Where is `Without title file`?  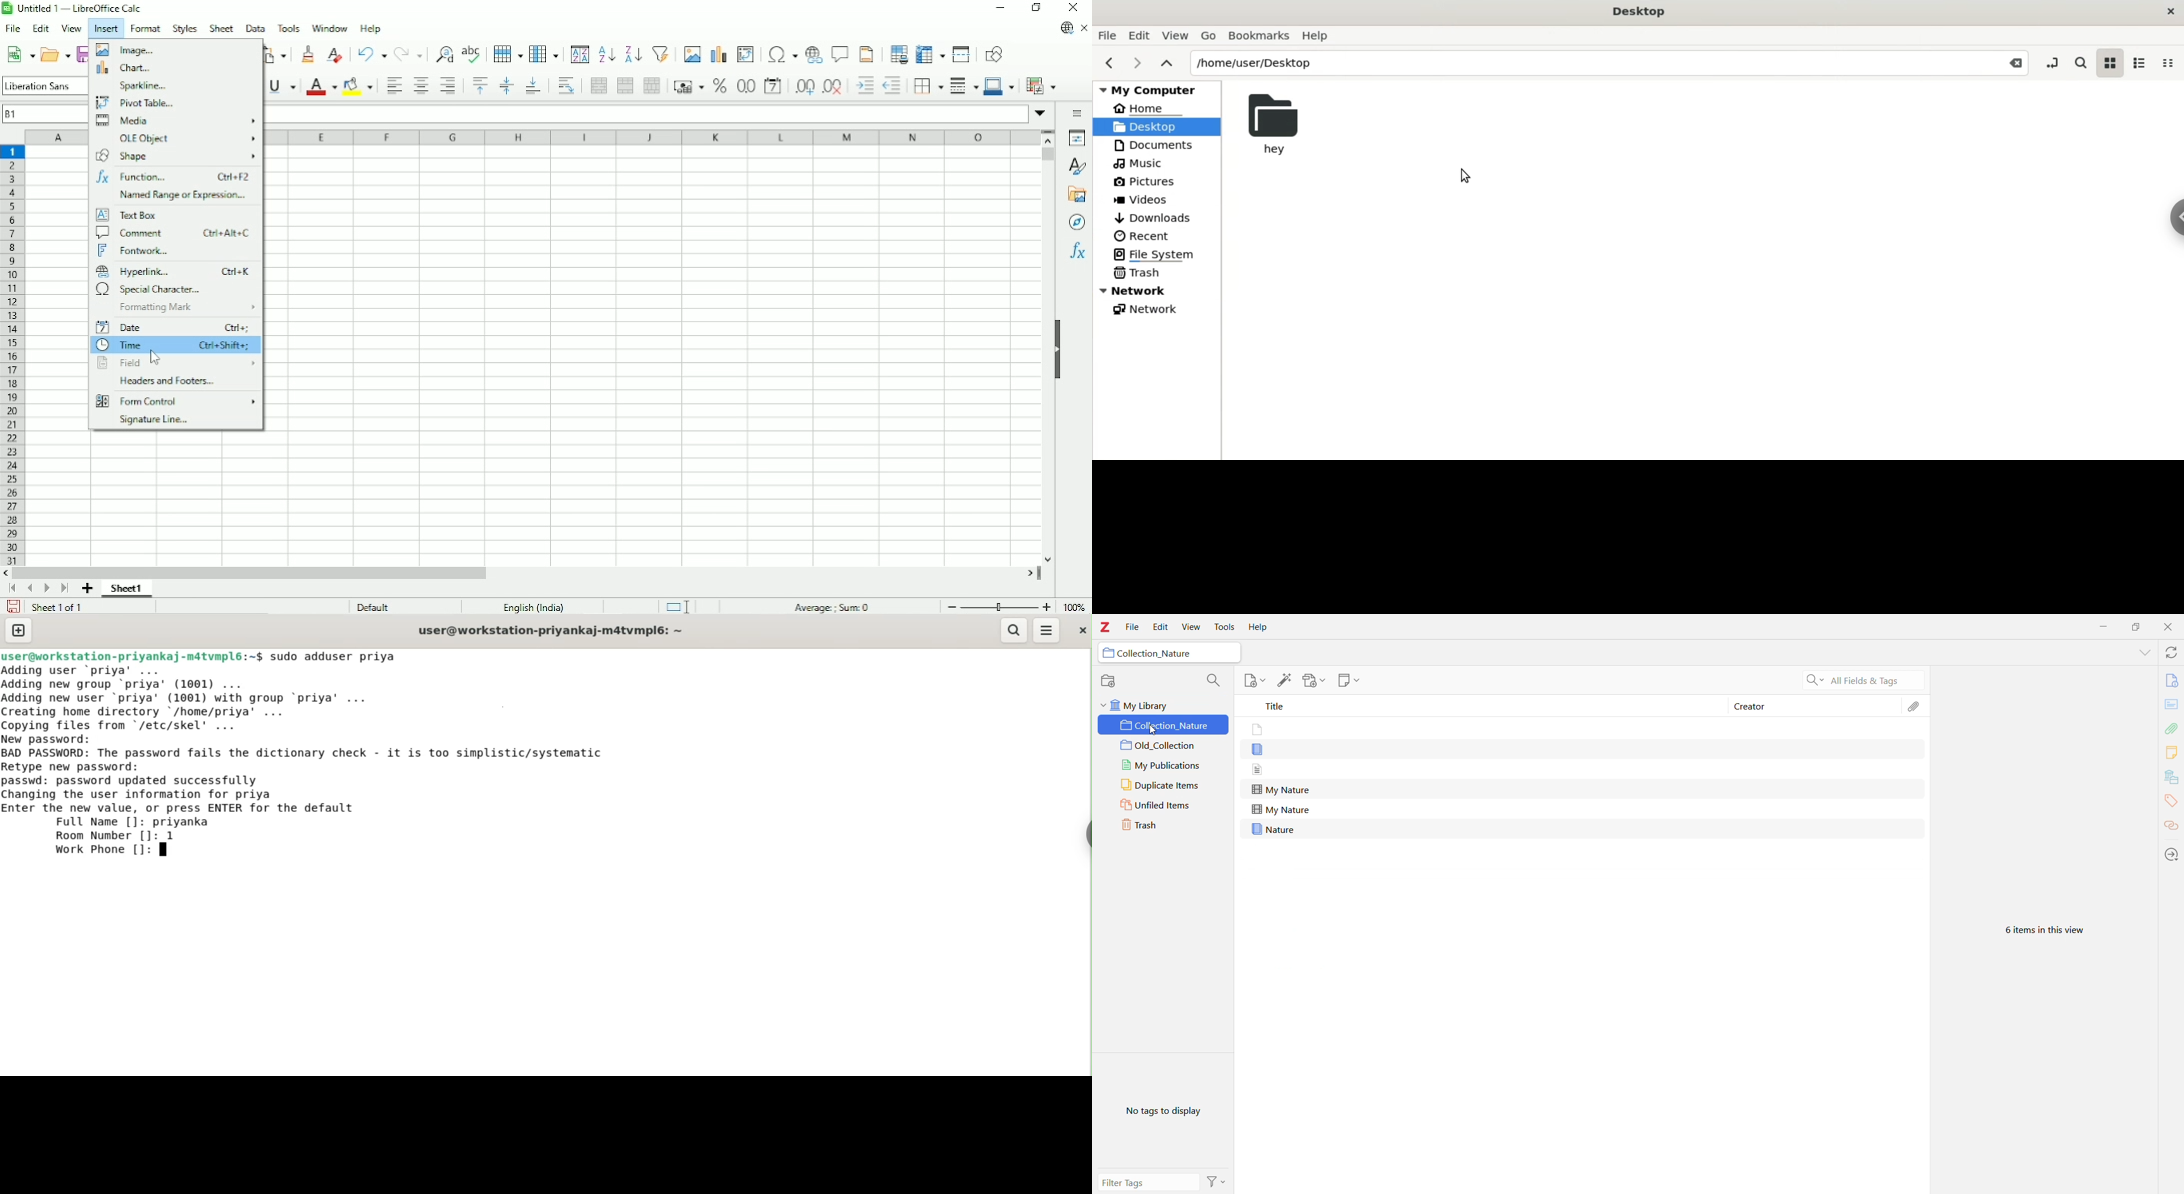
Without title file is located at coordinates (1262, 729).